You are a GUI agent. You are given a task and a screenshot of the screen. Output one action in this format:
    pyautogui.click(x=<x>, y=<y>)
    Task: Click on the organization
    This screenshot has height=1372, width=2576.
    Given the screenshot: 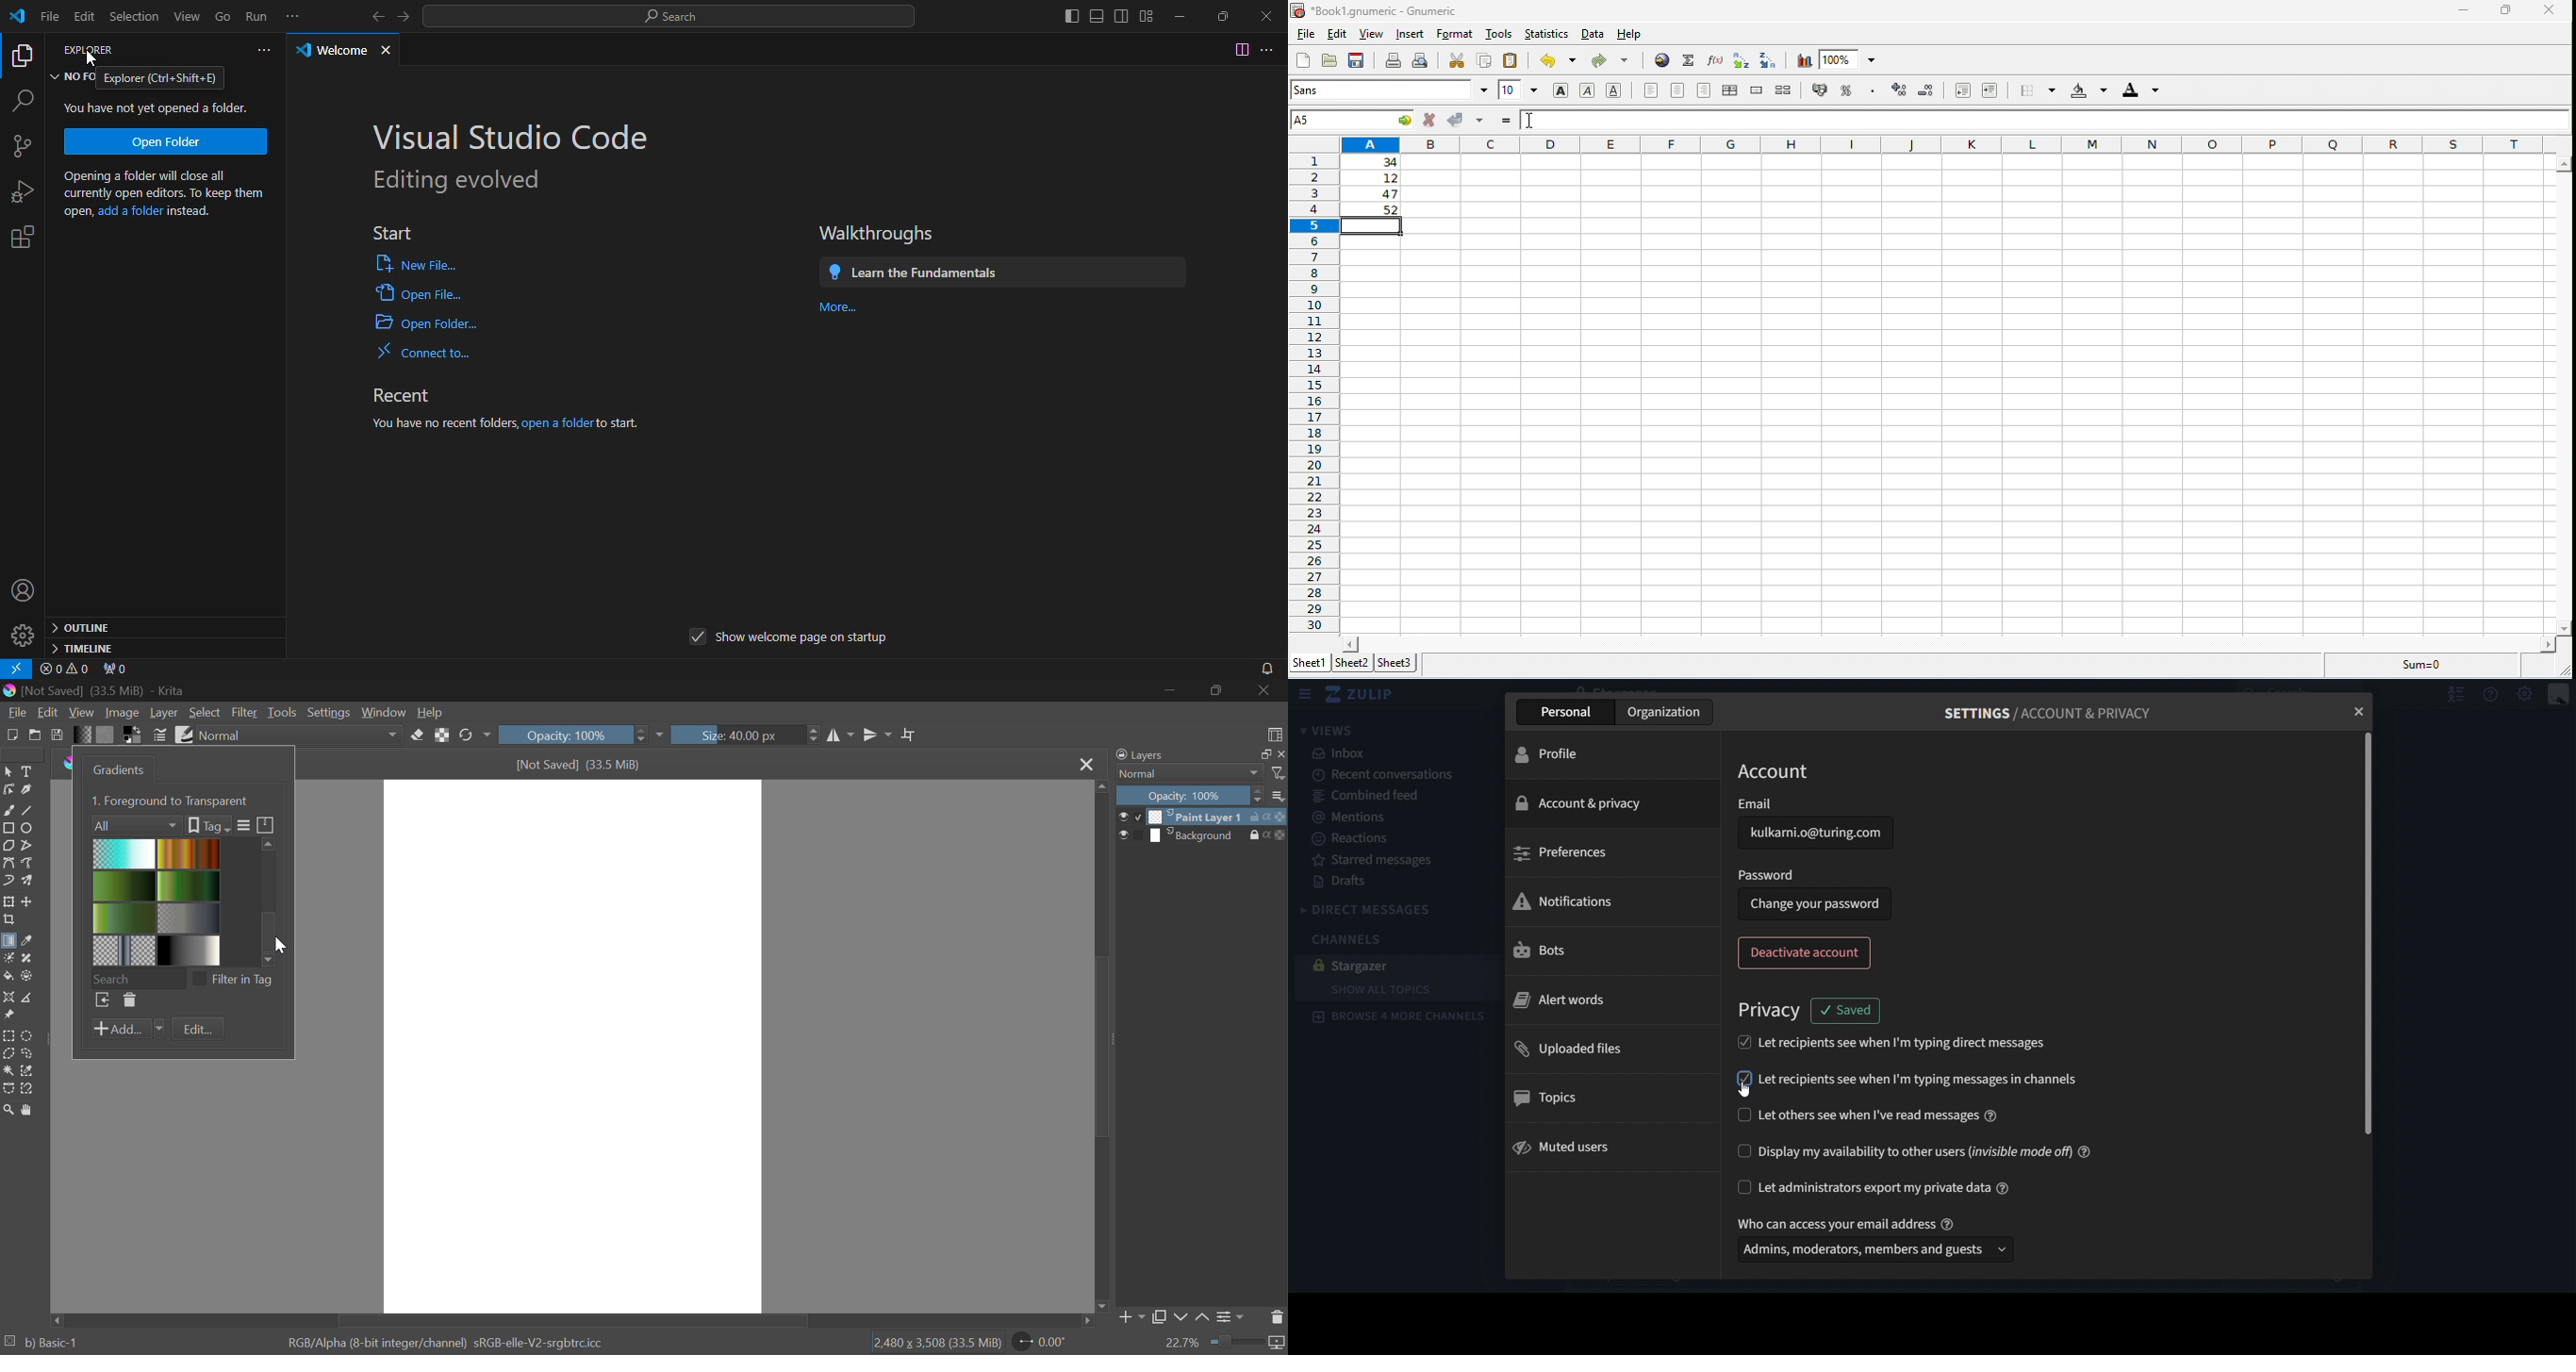 What is the action you would take?
    pyautogui.click(x=1665, y=711)
    